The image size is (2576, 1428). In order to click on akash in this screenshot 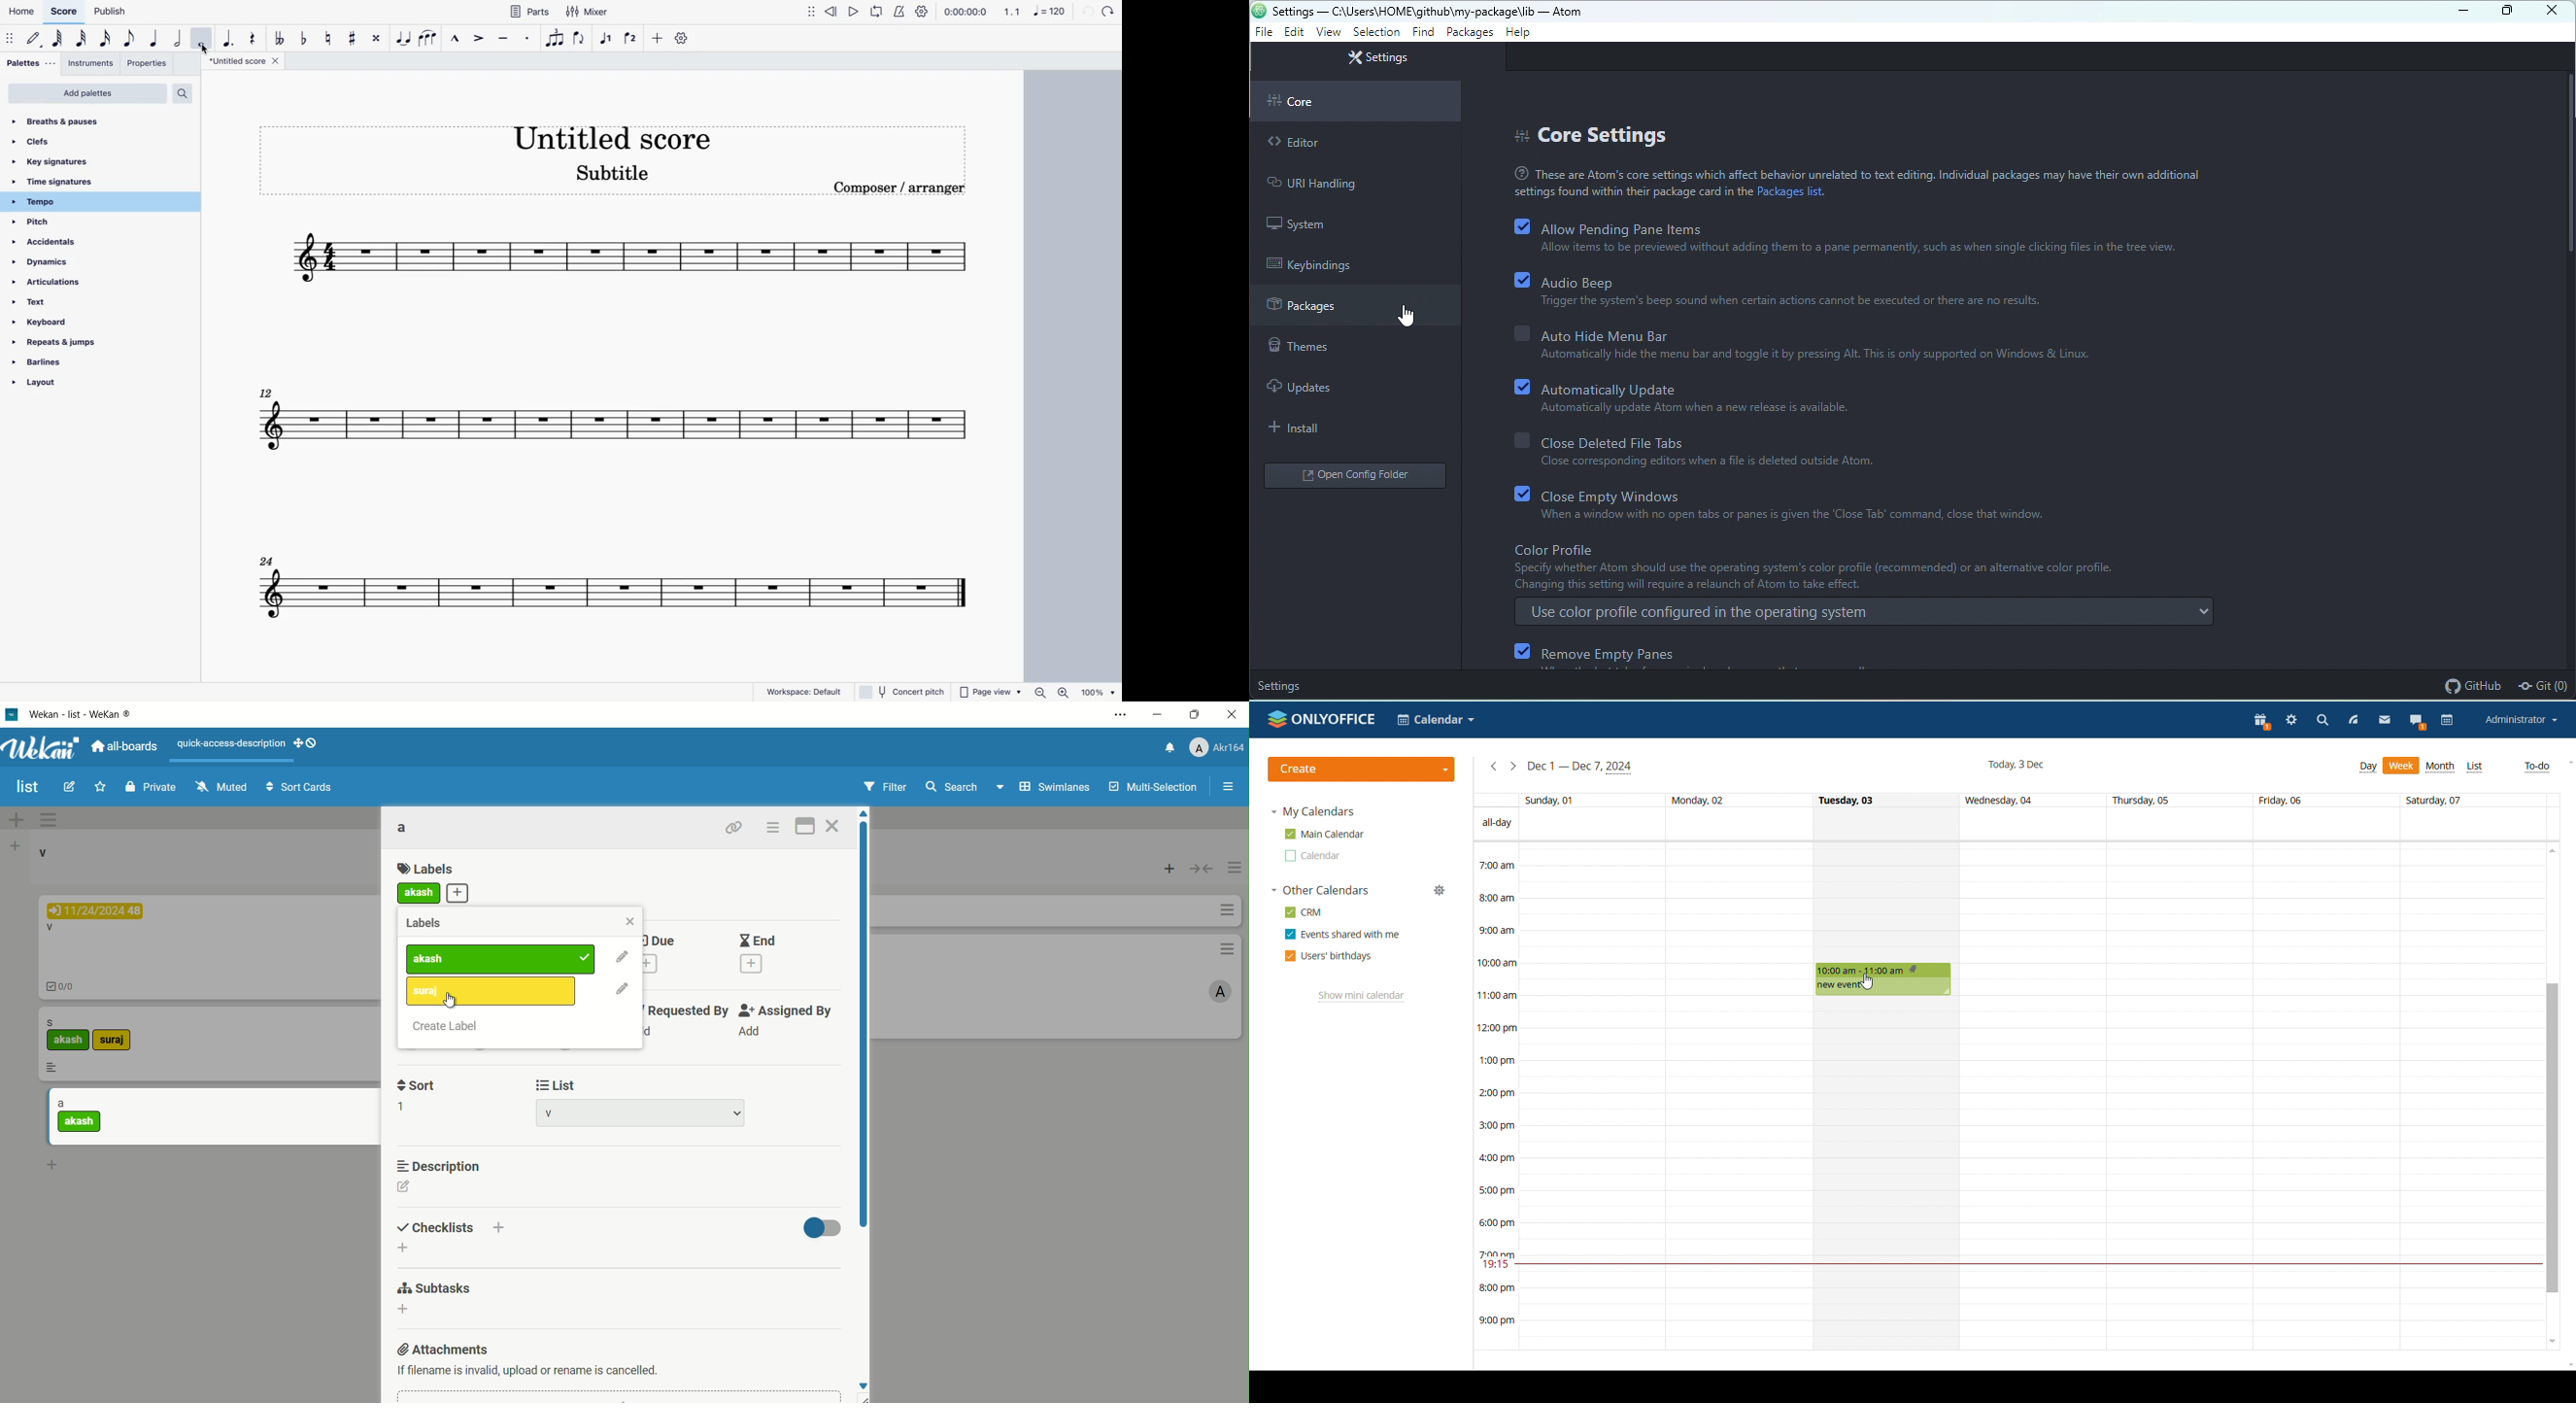, I will do `click(418, 894)`.